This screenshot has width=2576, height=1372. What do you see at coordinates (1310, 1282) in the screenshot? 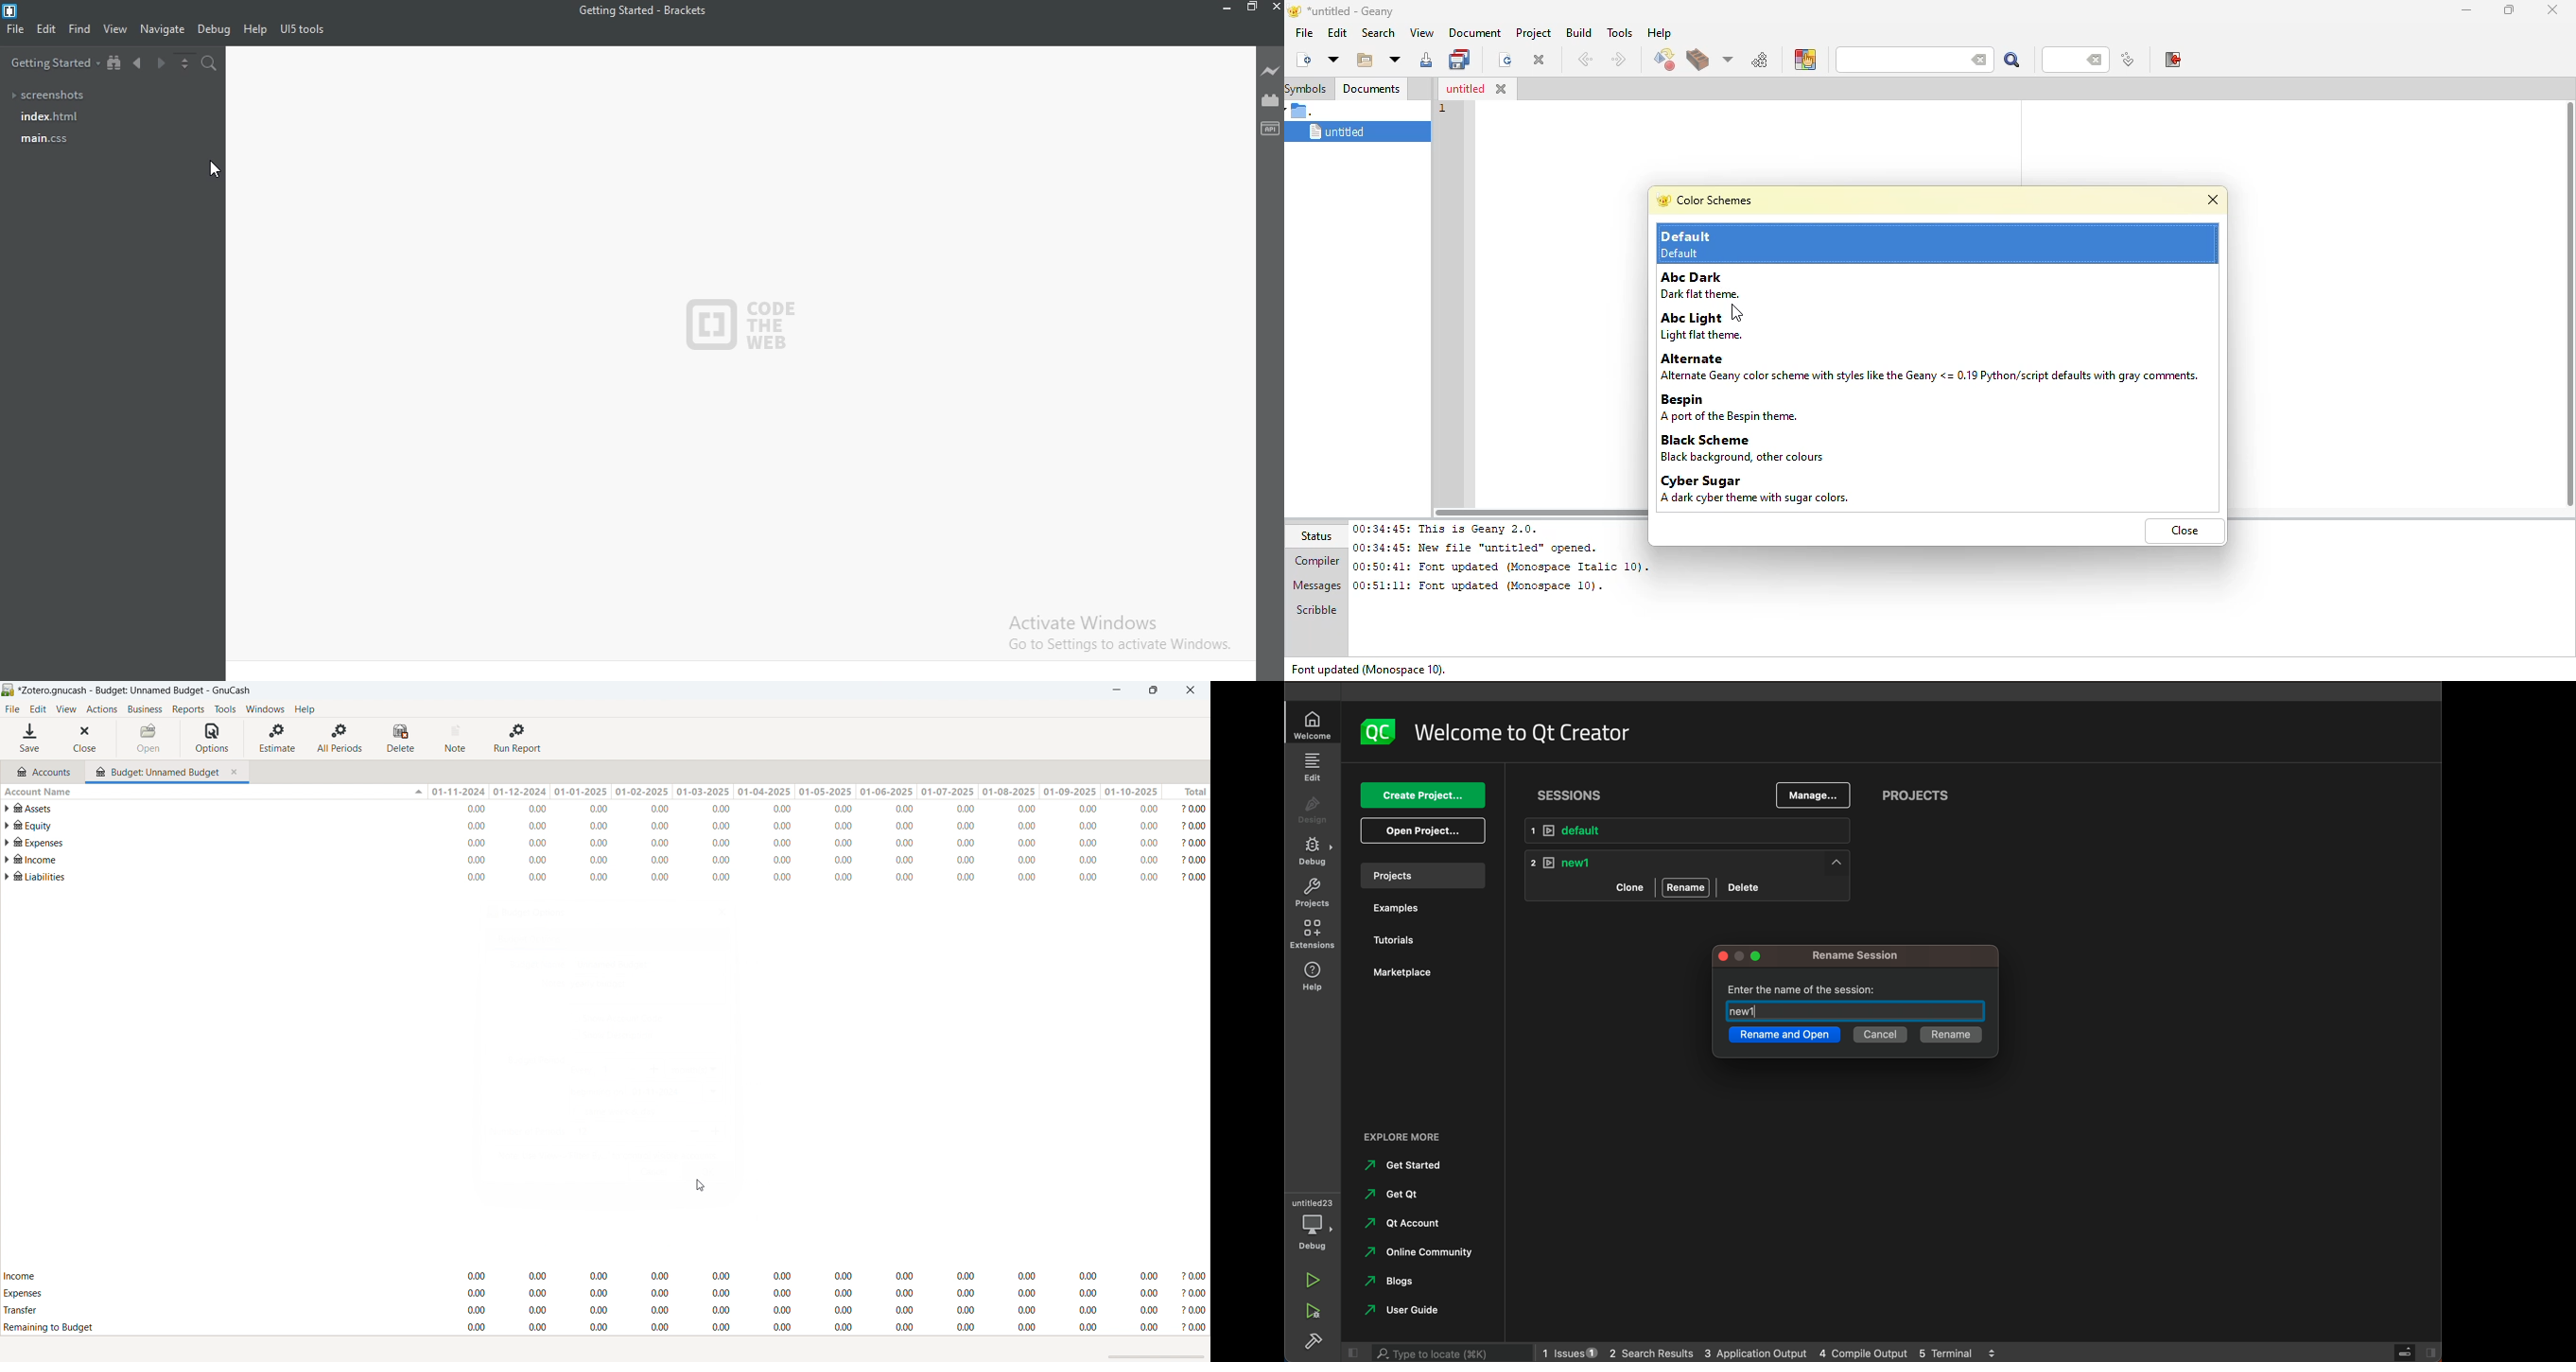
I see `run` at bounding box center [1310, 1282].